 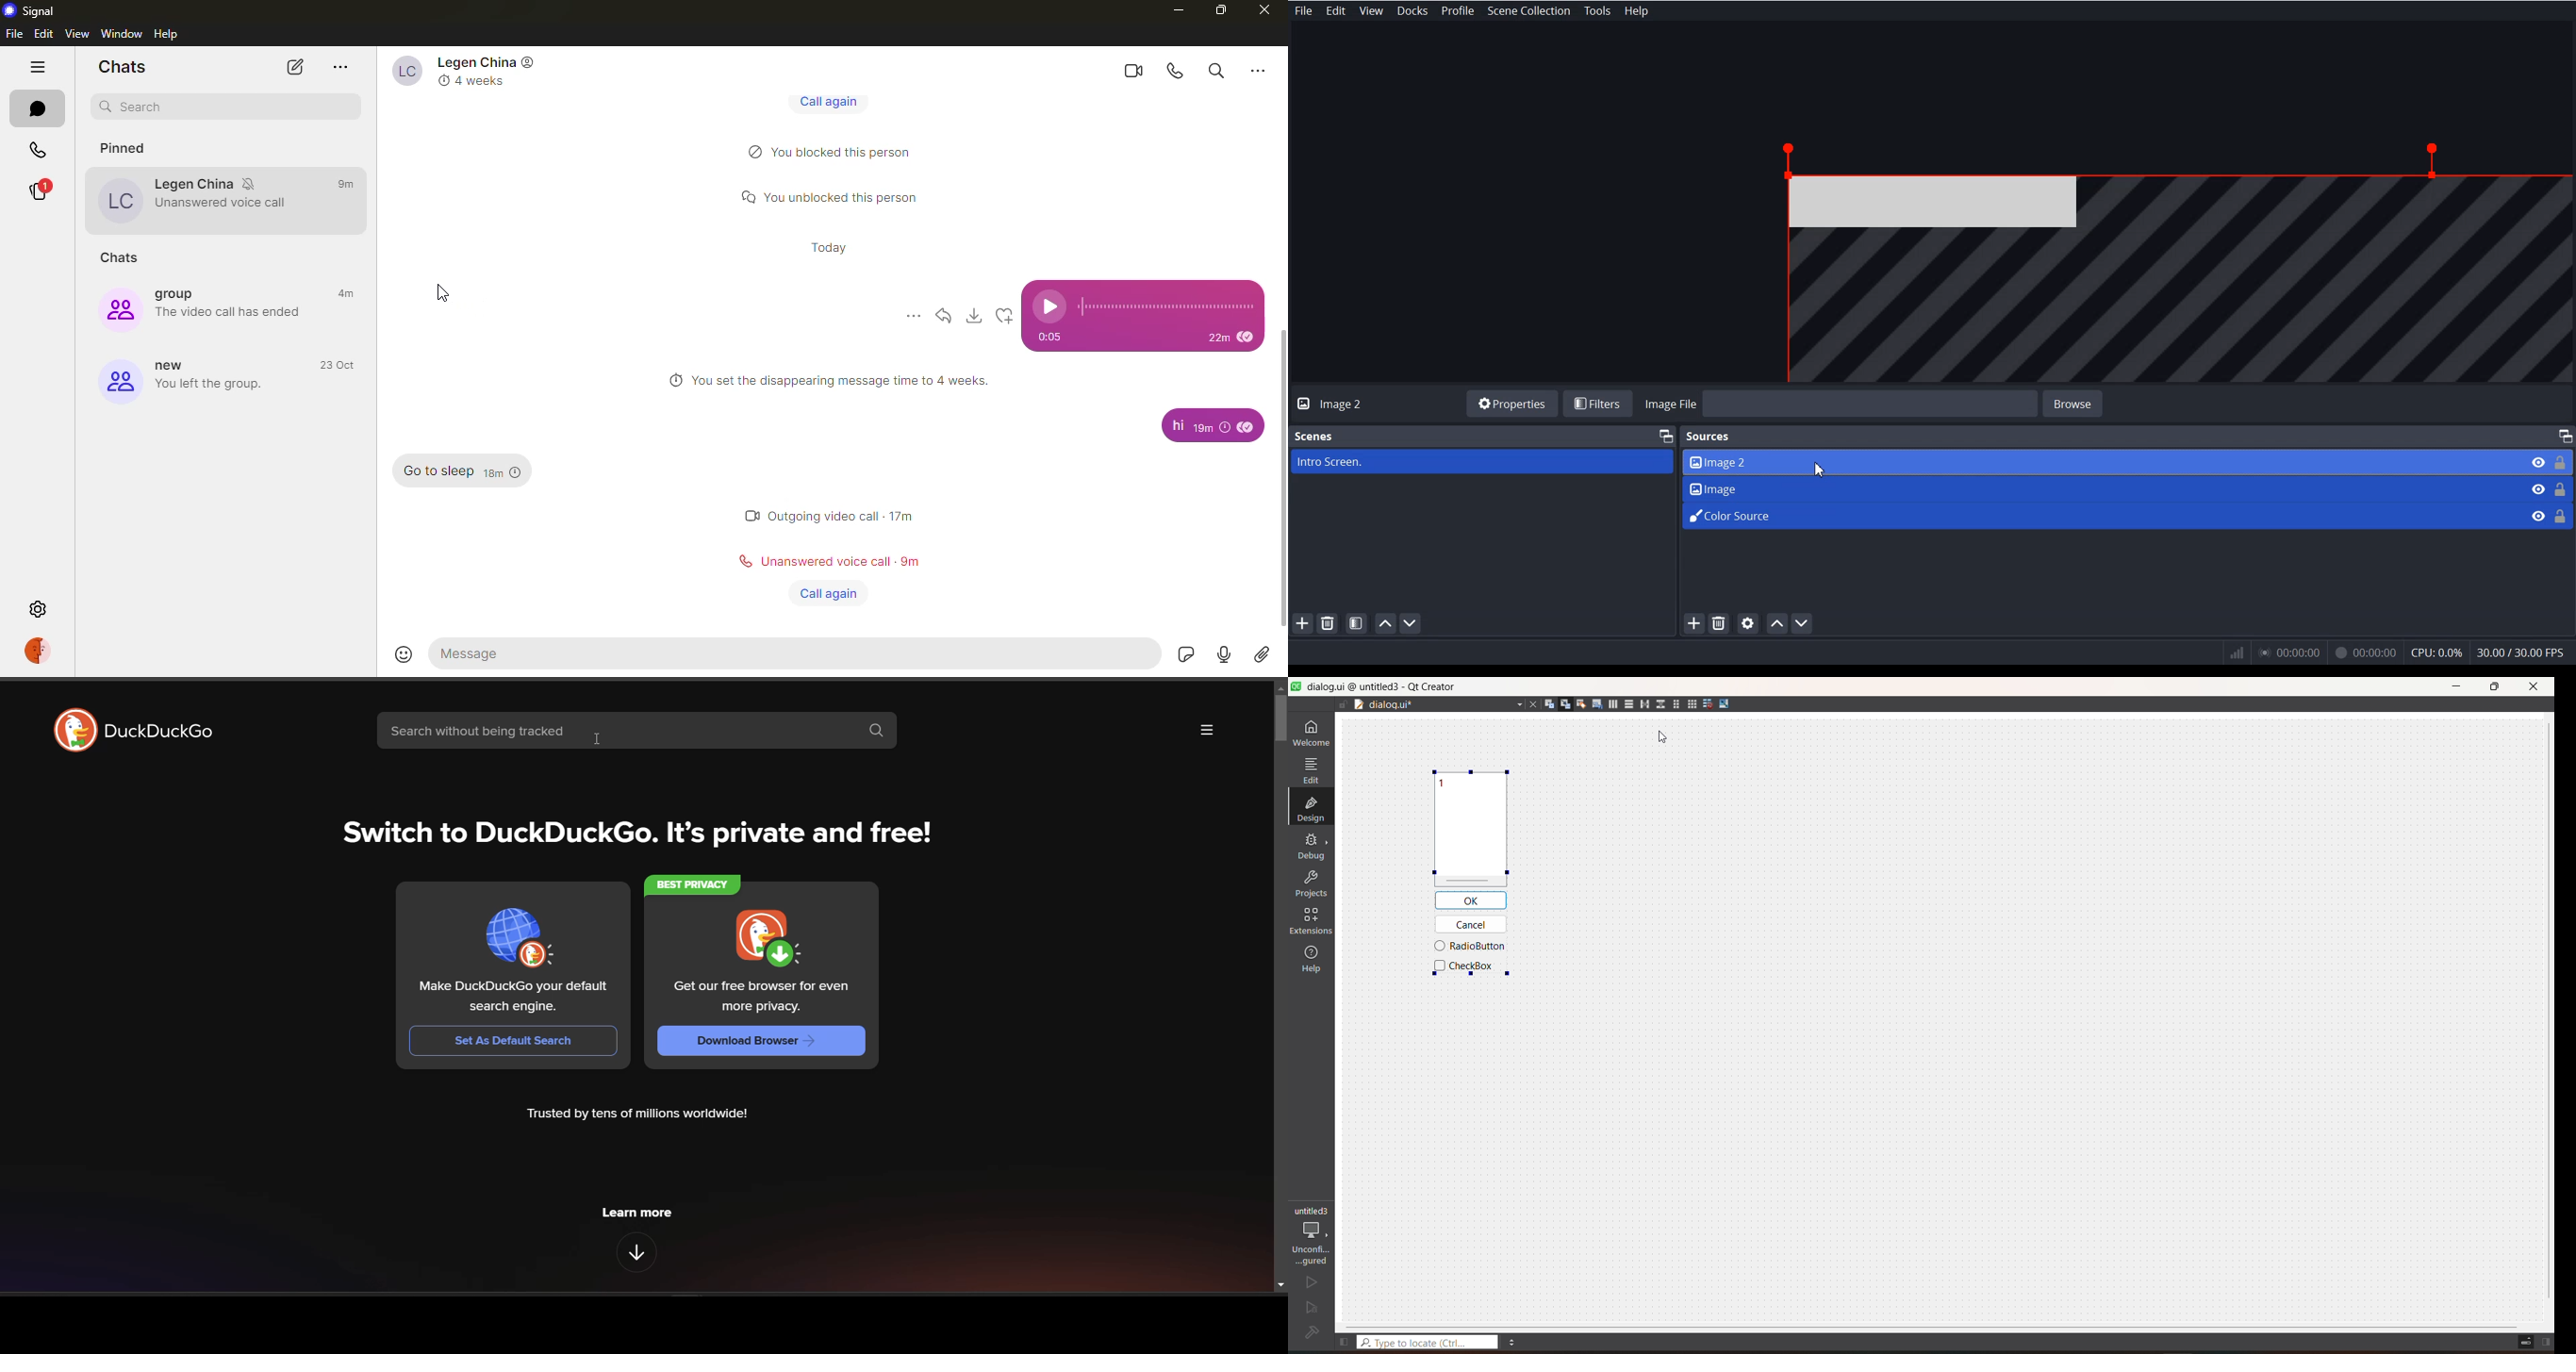 I want to click on Open scene Filters, so click(x=1357, y=623).